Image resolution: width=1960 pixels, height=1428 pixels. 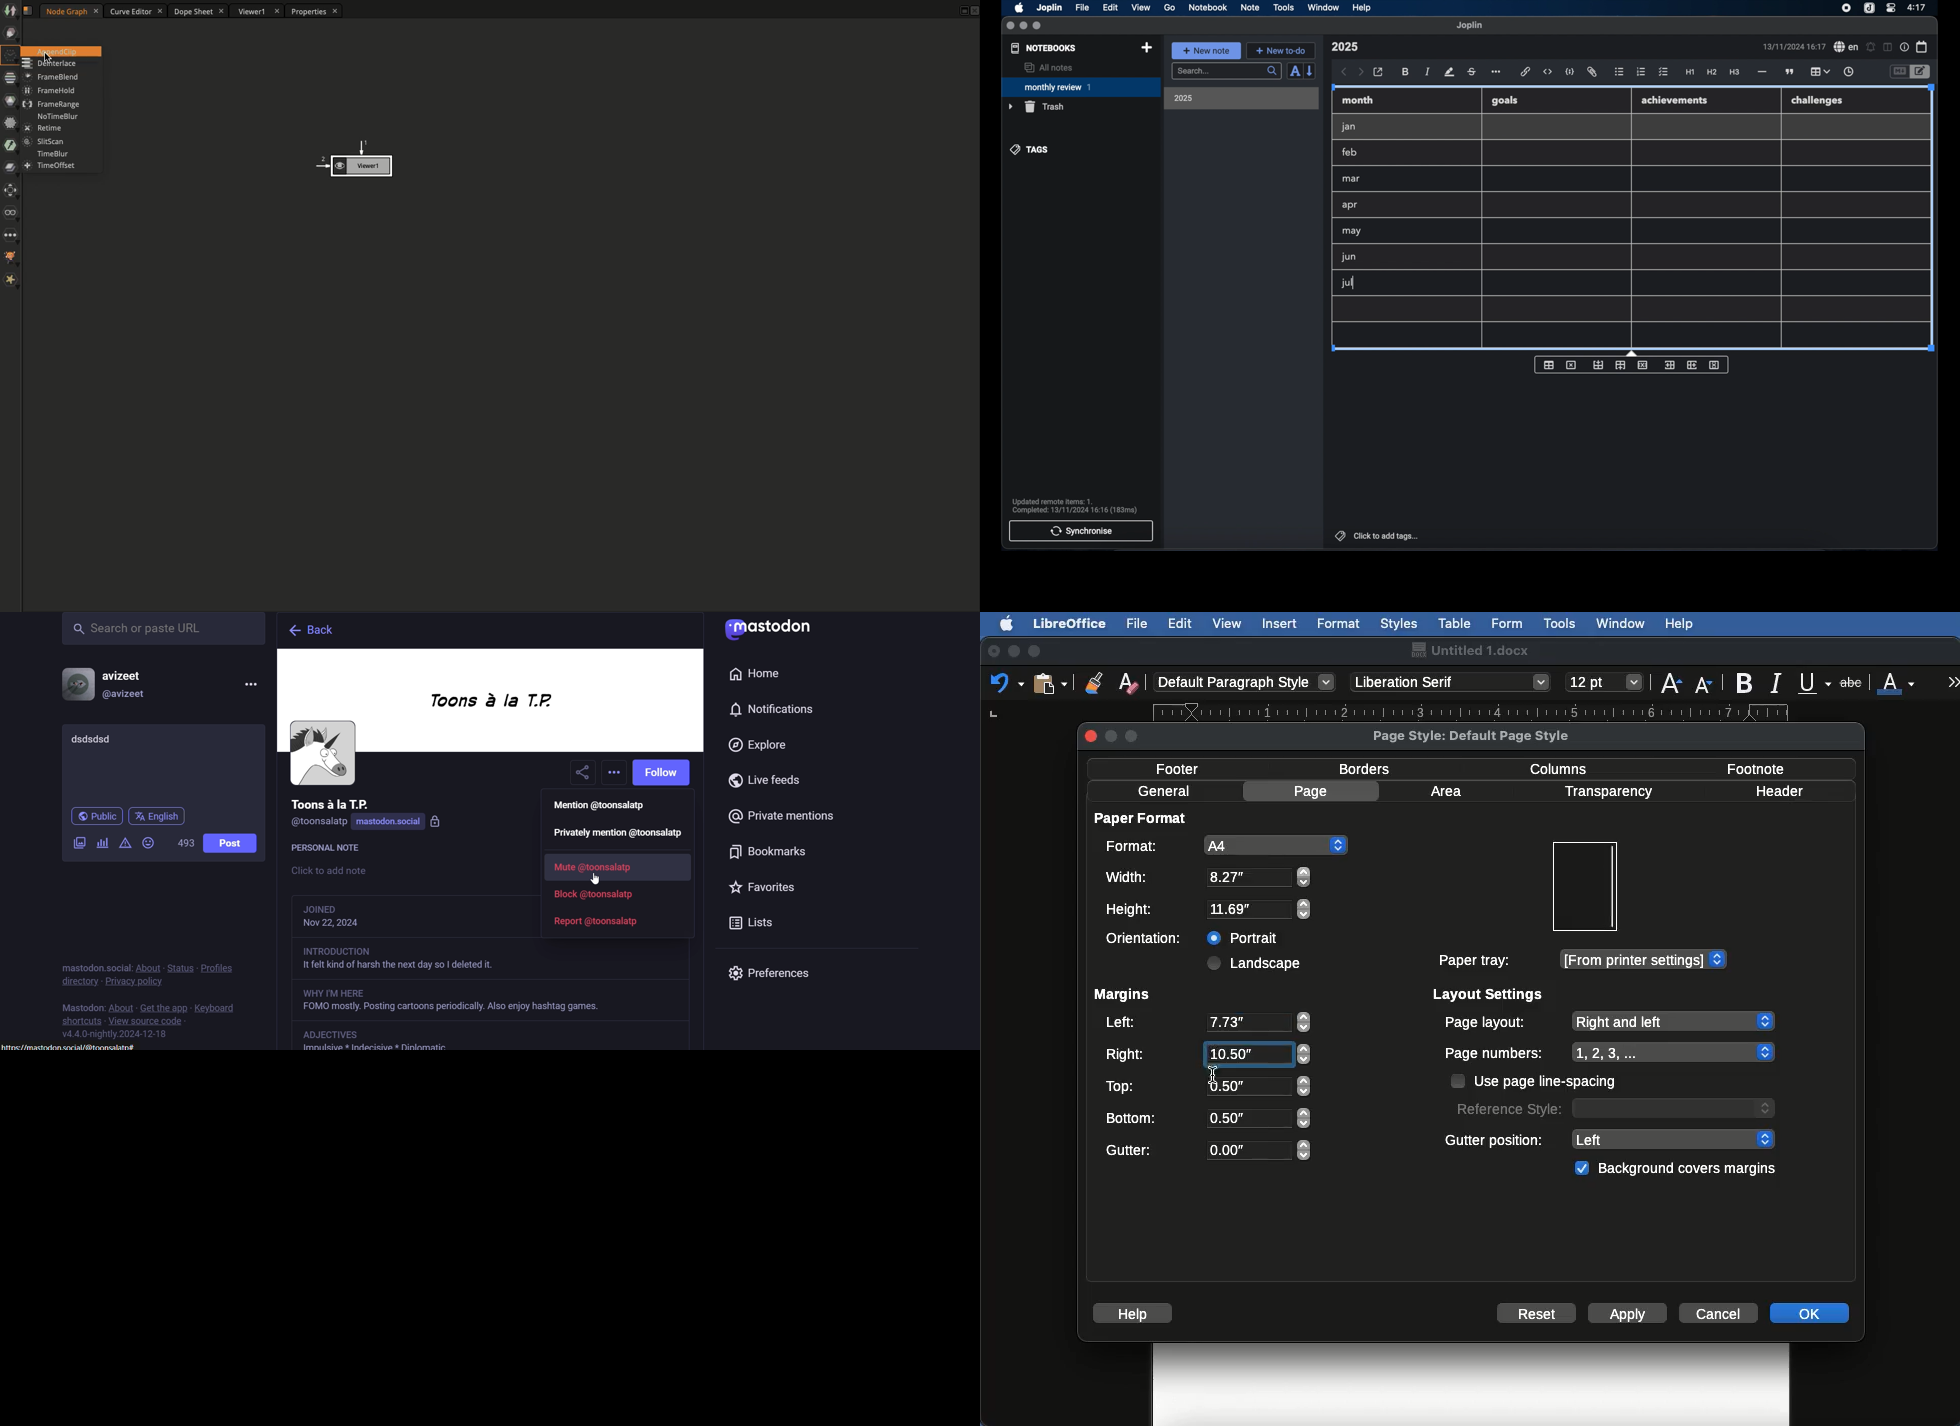 What do you see at coordinates (1628, 1315) in the screenshot?
I see `Apply` at bounding box center [1628, 1315].